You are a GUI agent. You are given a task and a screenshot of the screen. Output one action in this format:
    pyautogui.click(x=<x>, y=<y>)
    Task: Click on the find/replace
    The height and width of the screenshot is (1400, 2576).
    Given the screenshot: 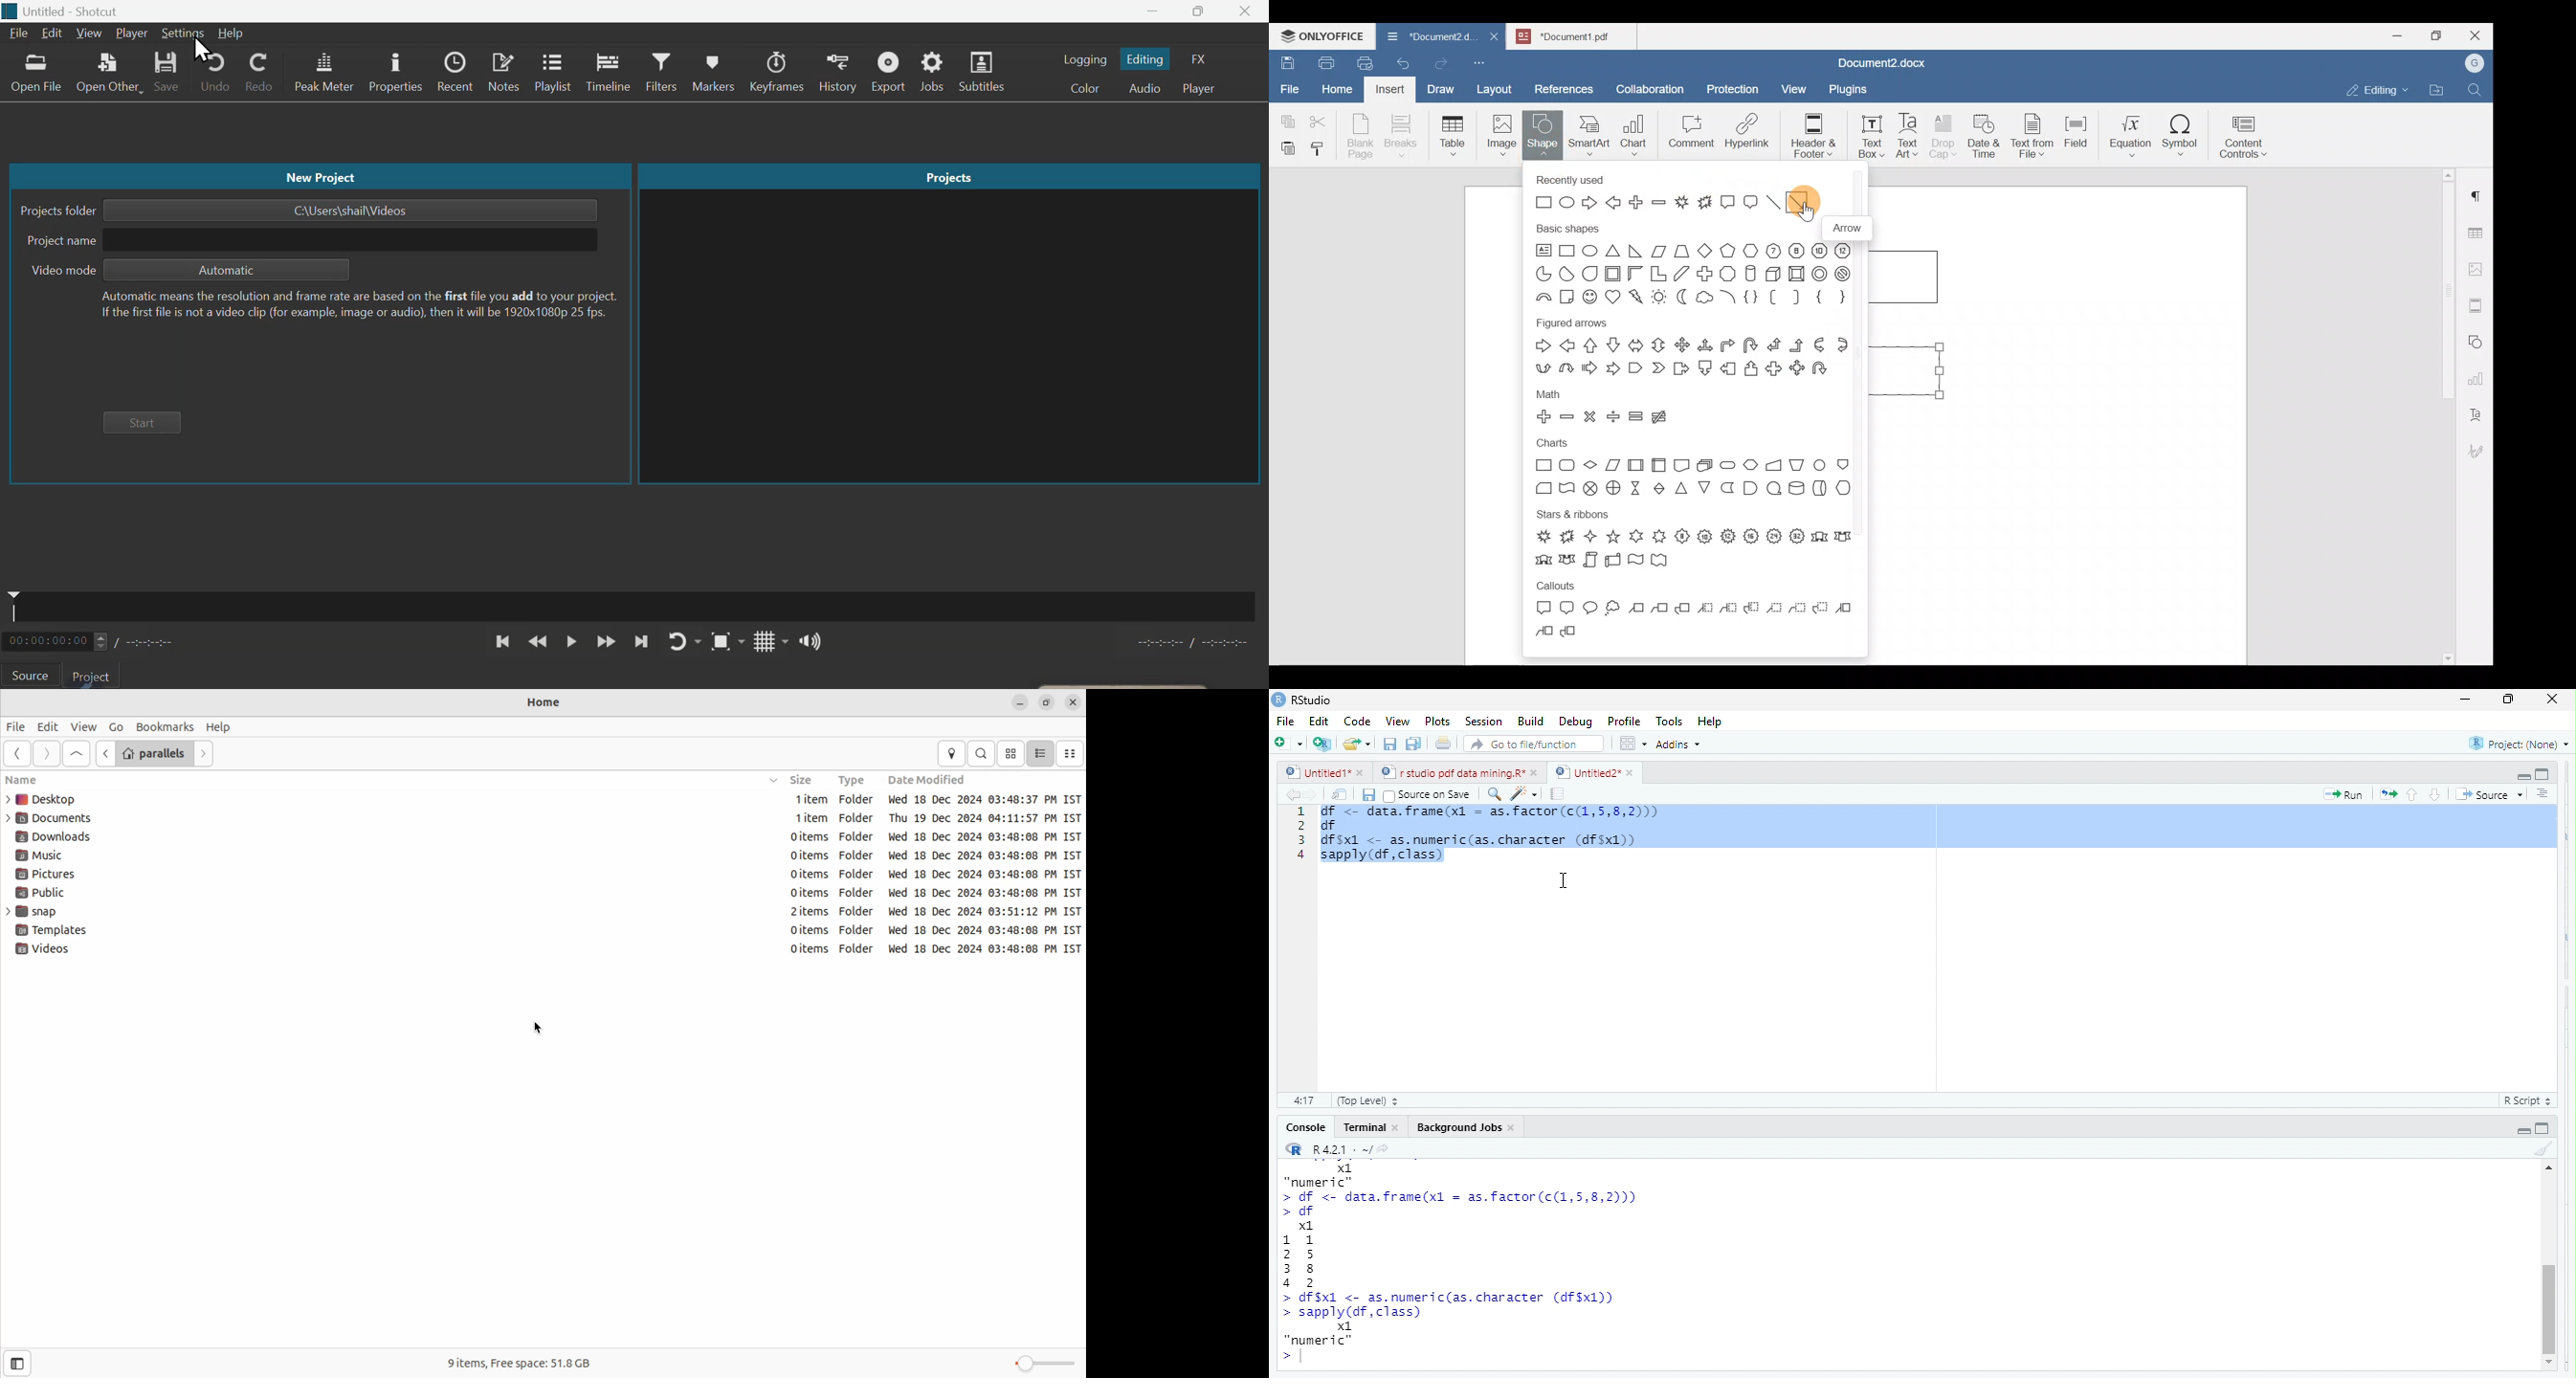 What is the action you would take?
    pyautogui.click(x=1497, y=796)
    